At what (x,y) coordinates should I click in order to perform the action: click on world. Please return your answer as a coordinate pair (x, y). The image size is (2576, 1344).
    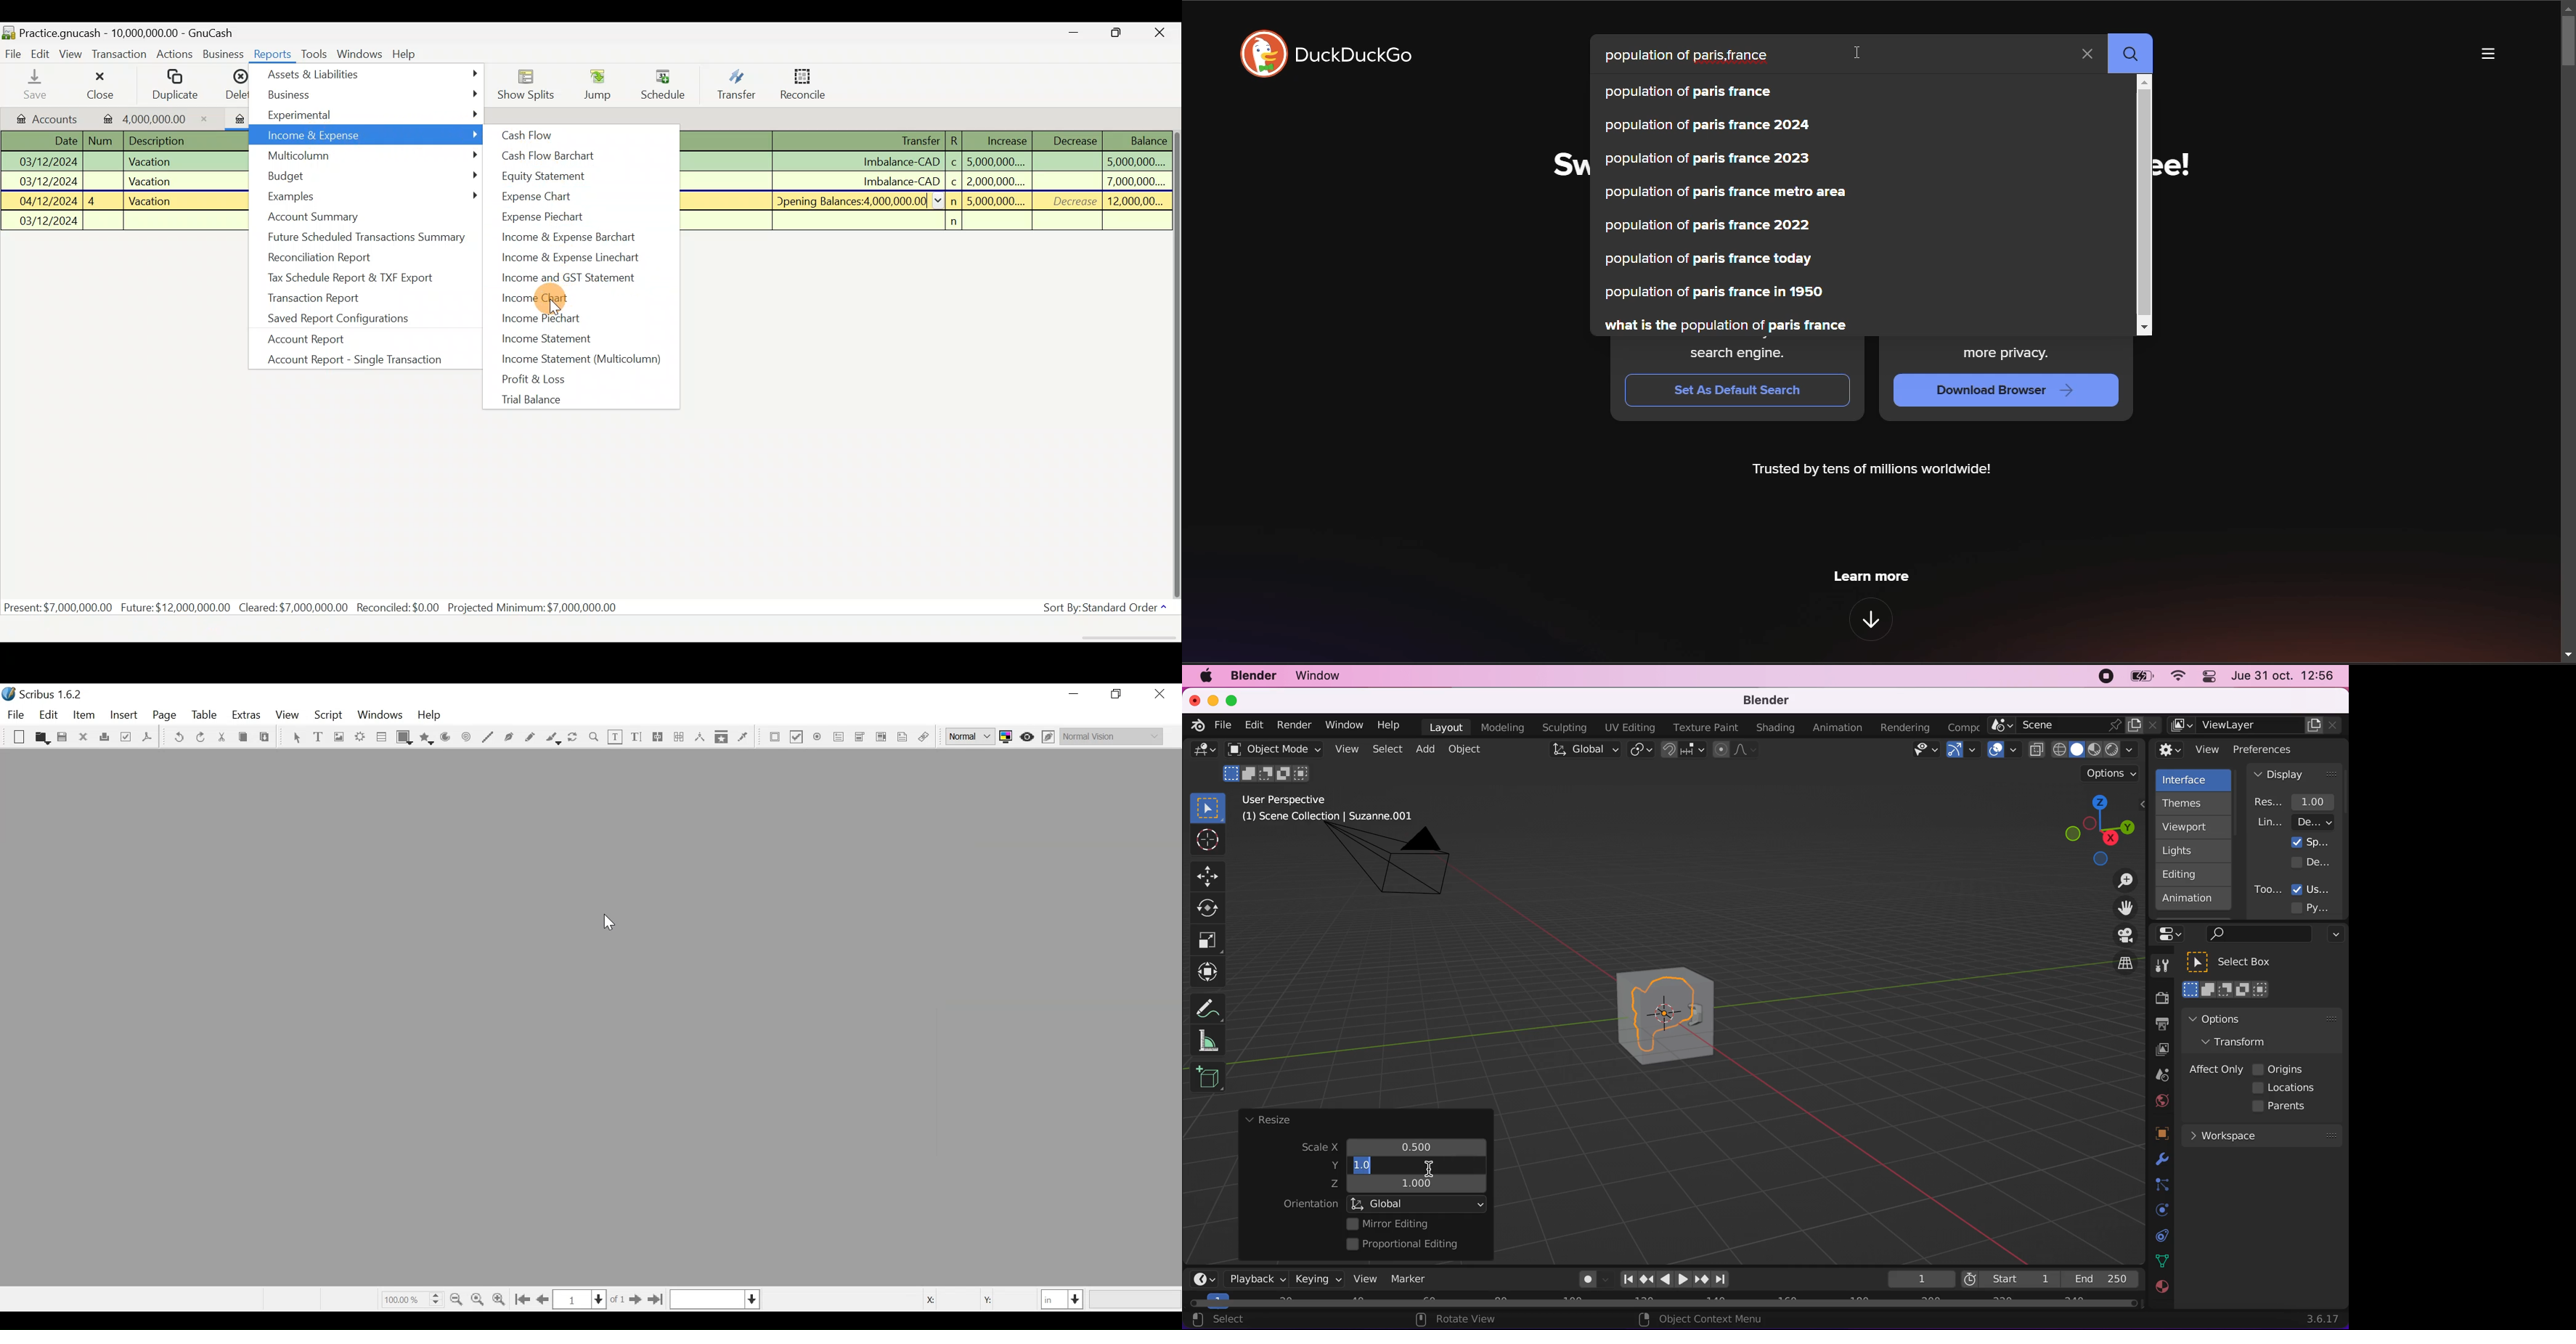
    Looking at the image, I should click on (2160, 1100).